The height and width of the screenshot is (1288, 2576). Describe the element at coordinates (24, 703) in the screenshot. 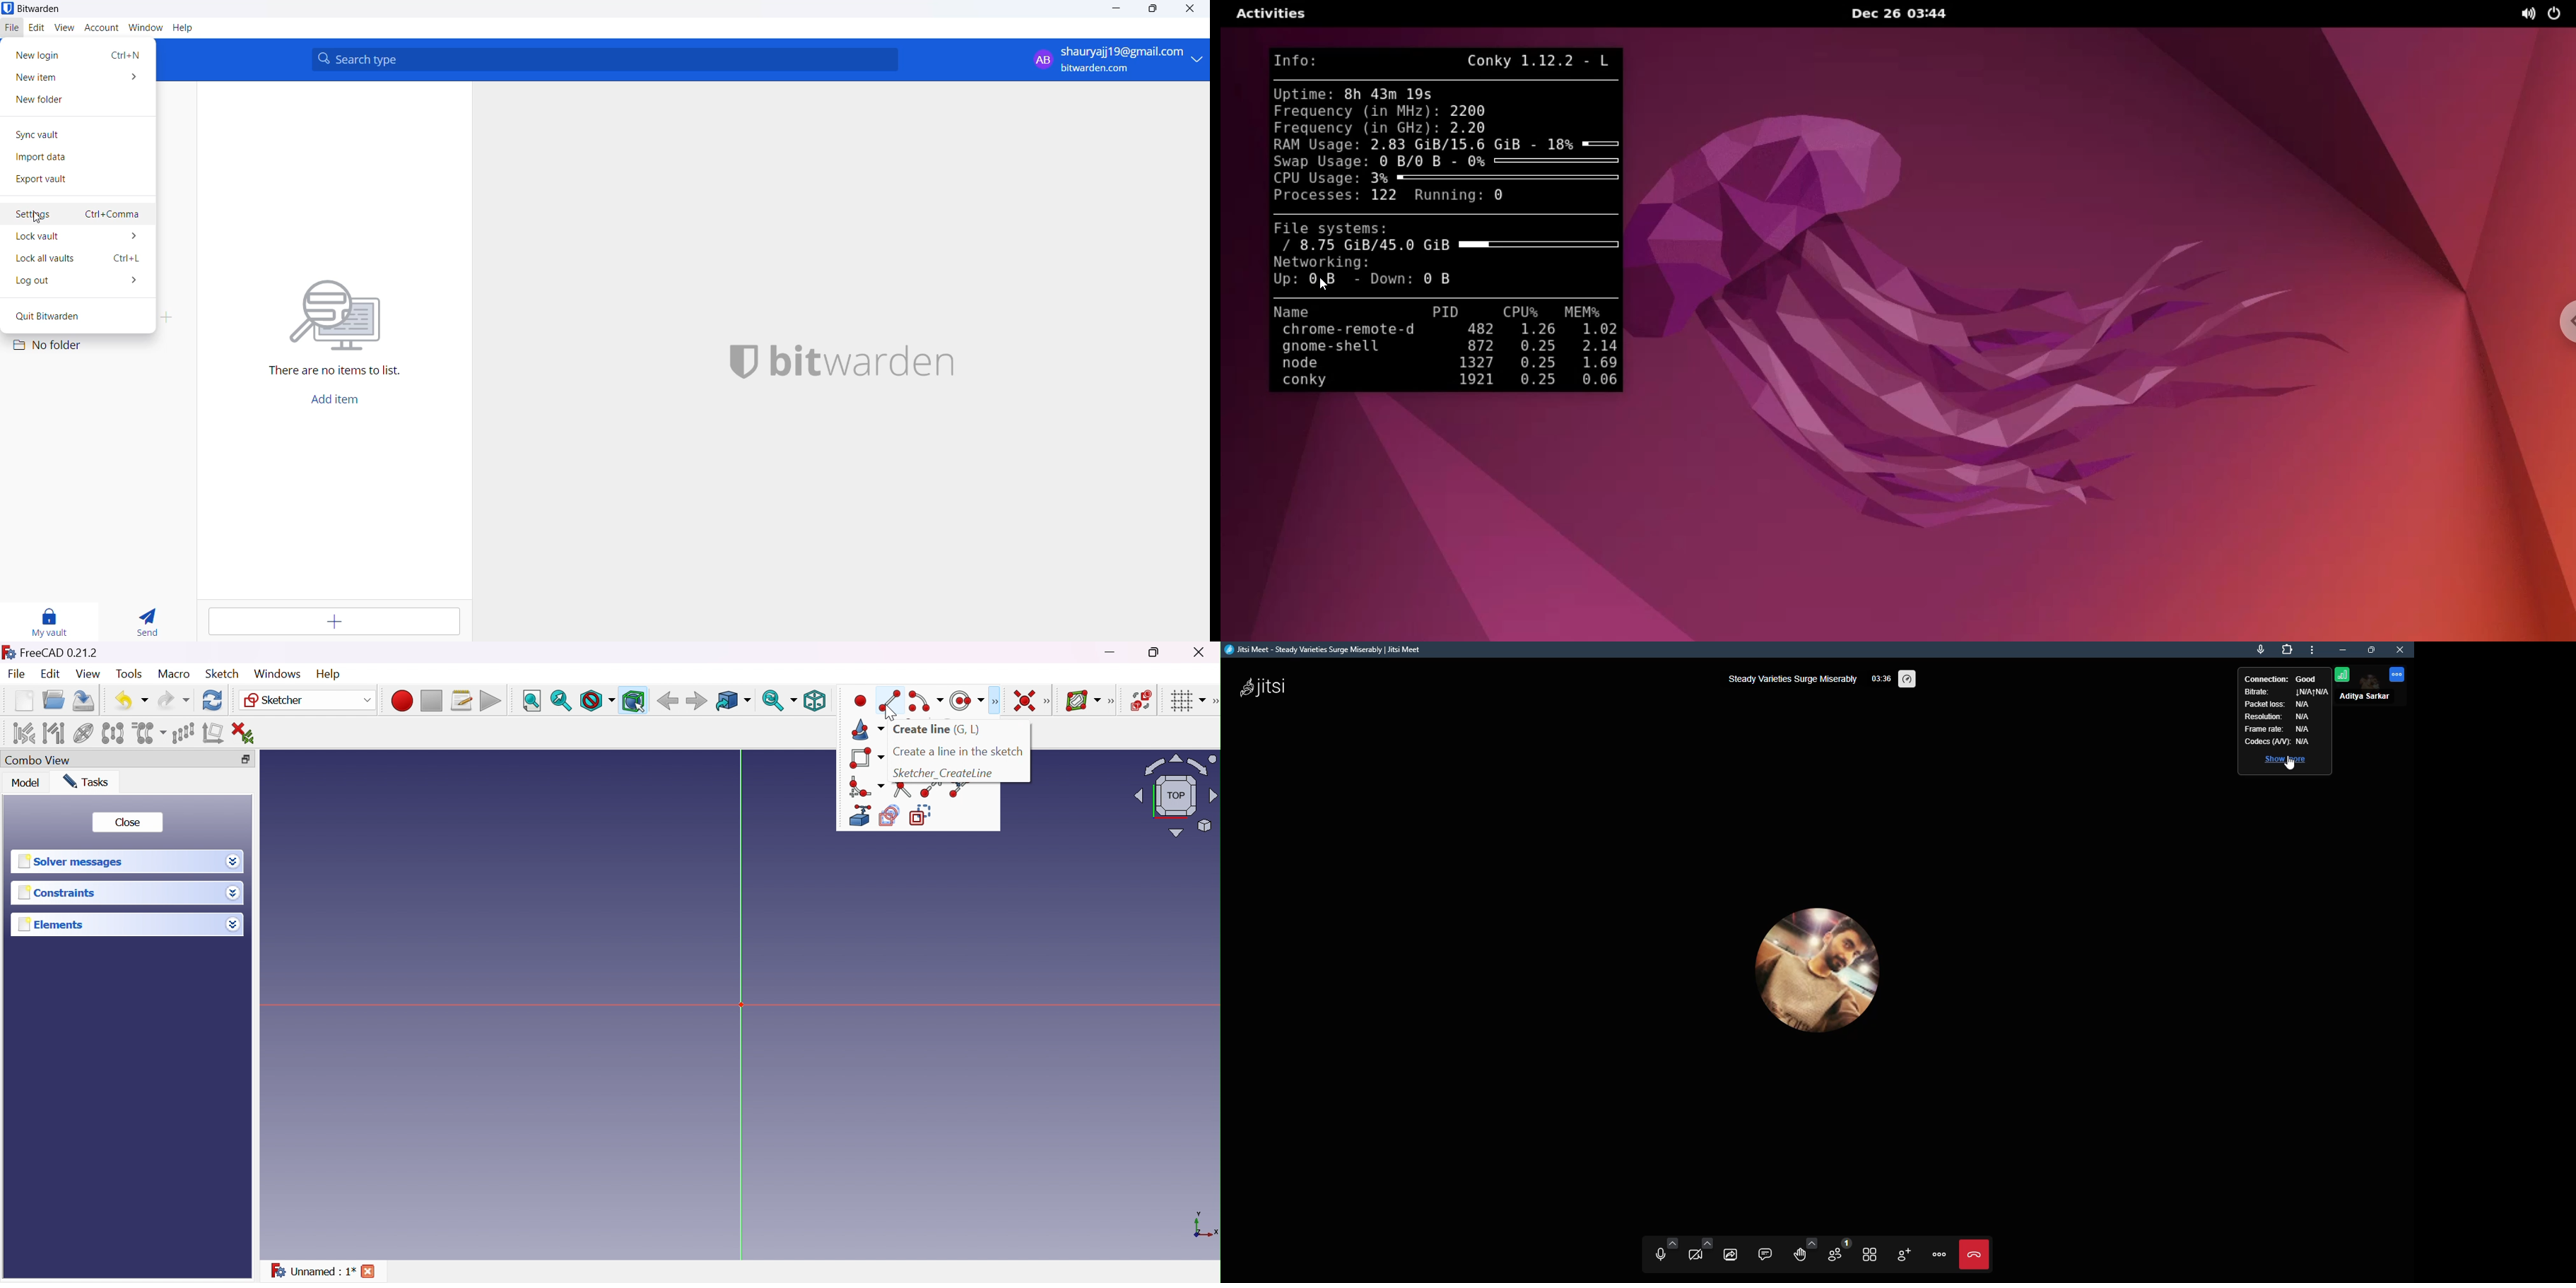

I see `New` at that location.